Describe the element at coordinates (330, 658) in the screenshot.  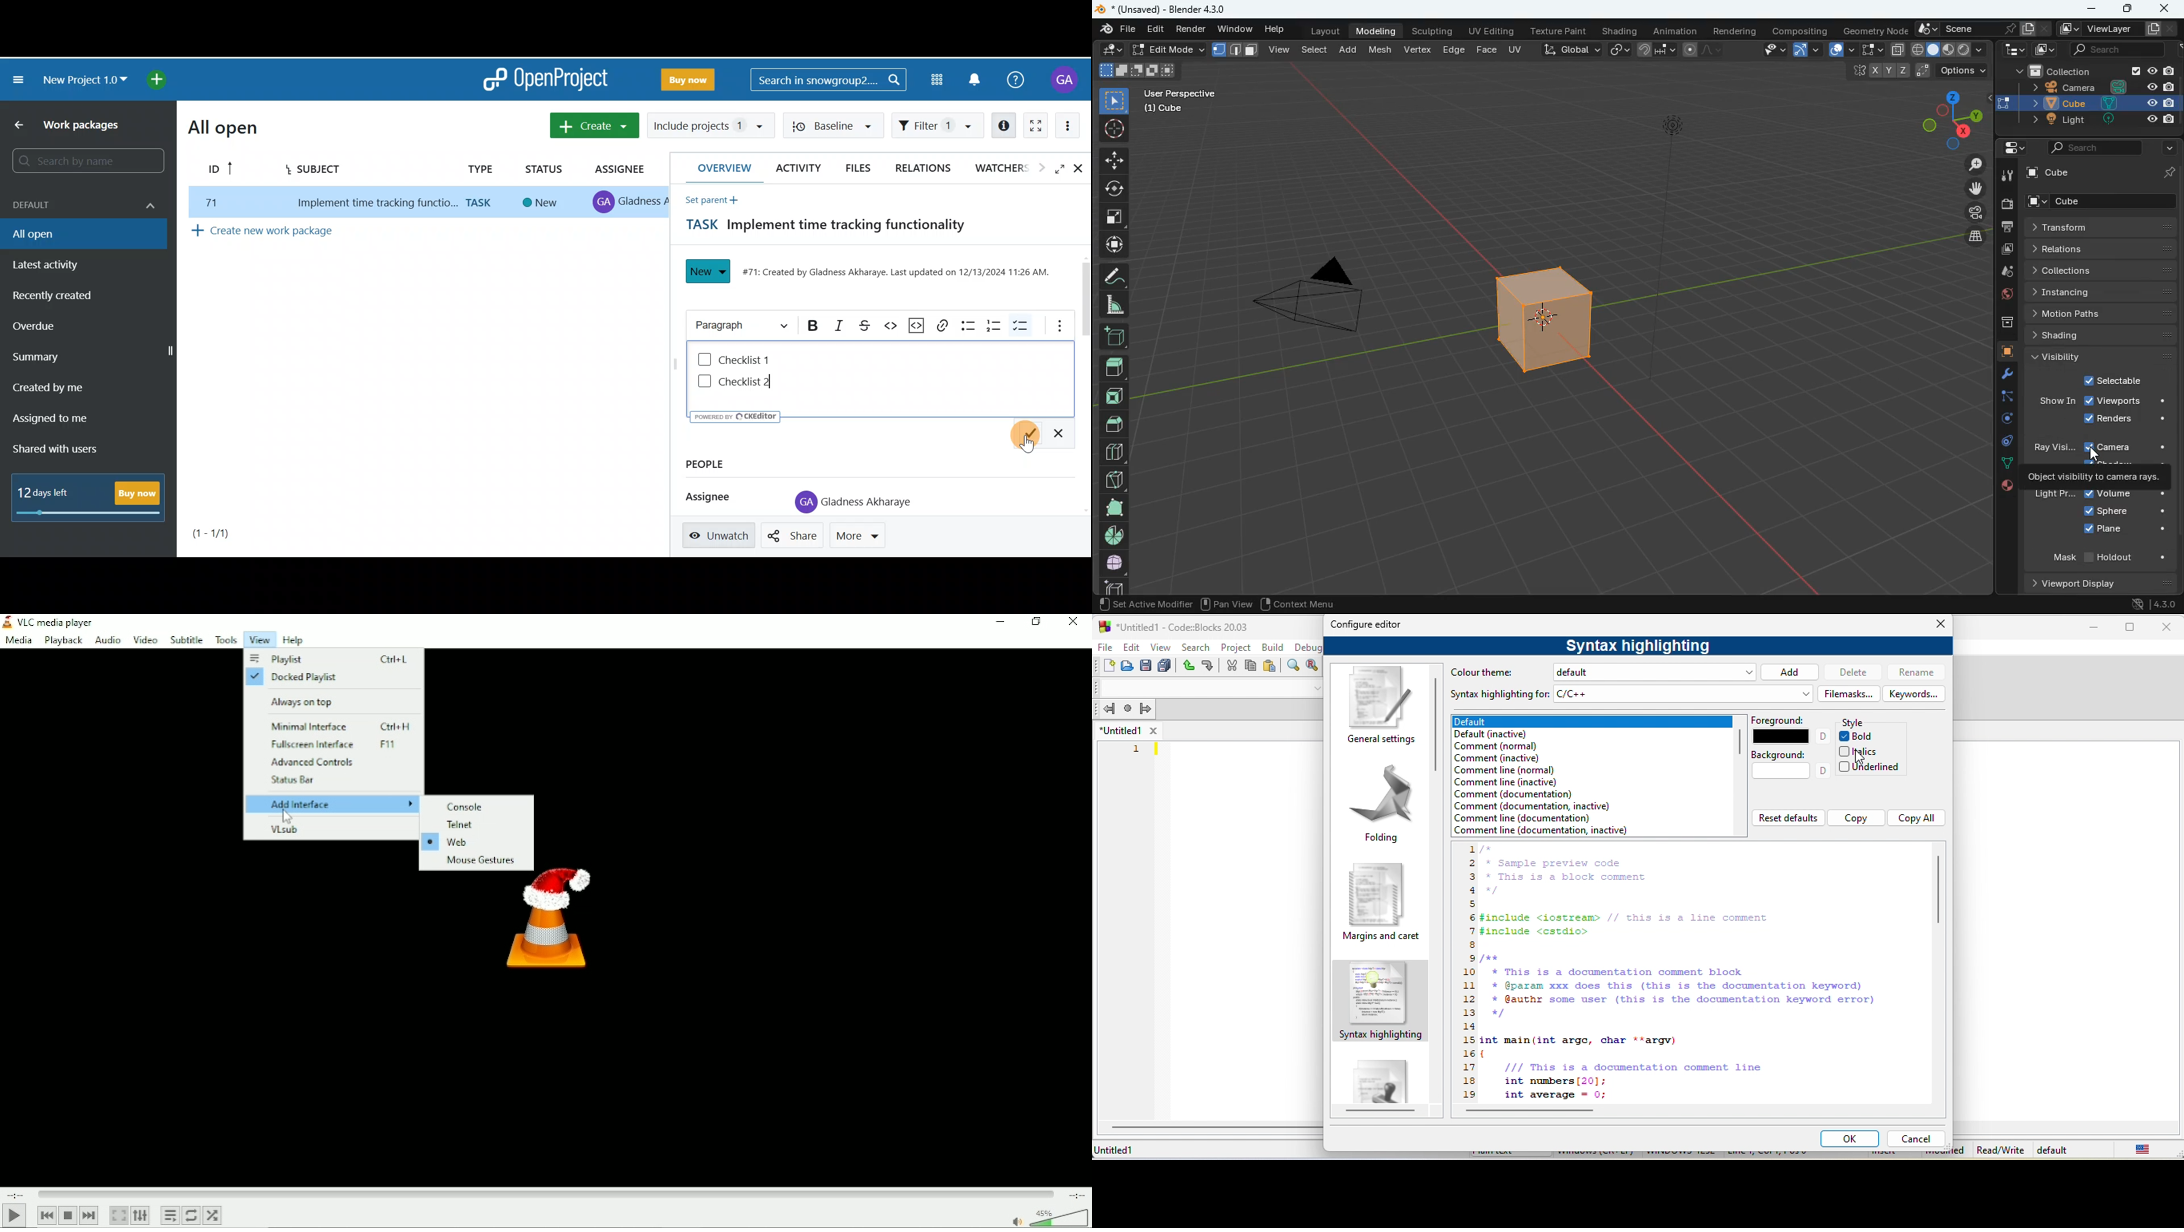
I see `Playlist` at that location.